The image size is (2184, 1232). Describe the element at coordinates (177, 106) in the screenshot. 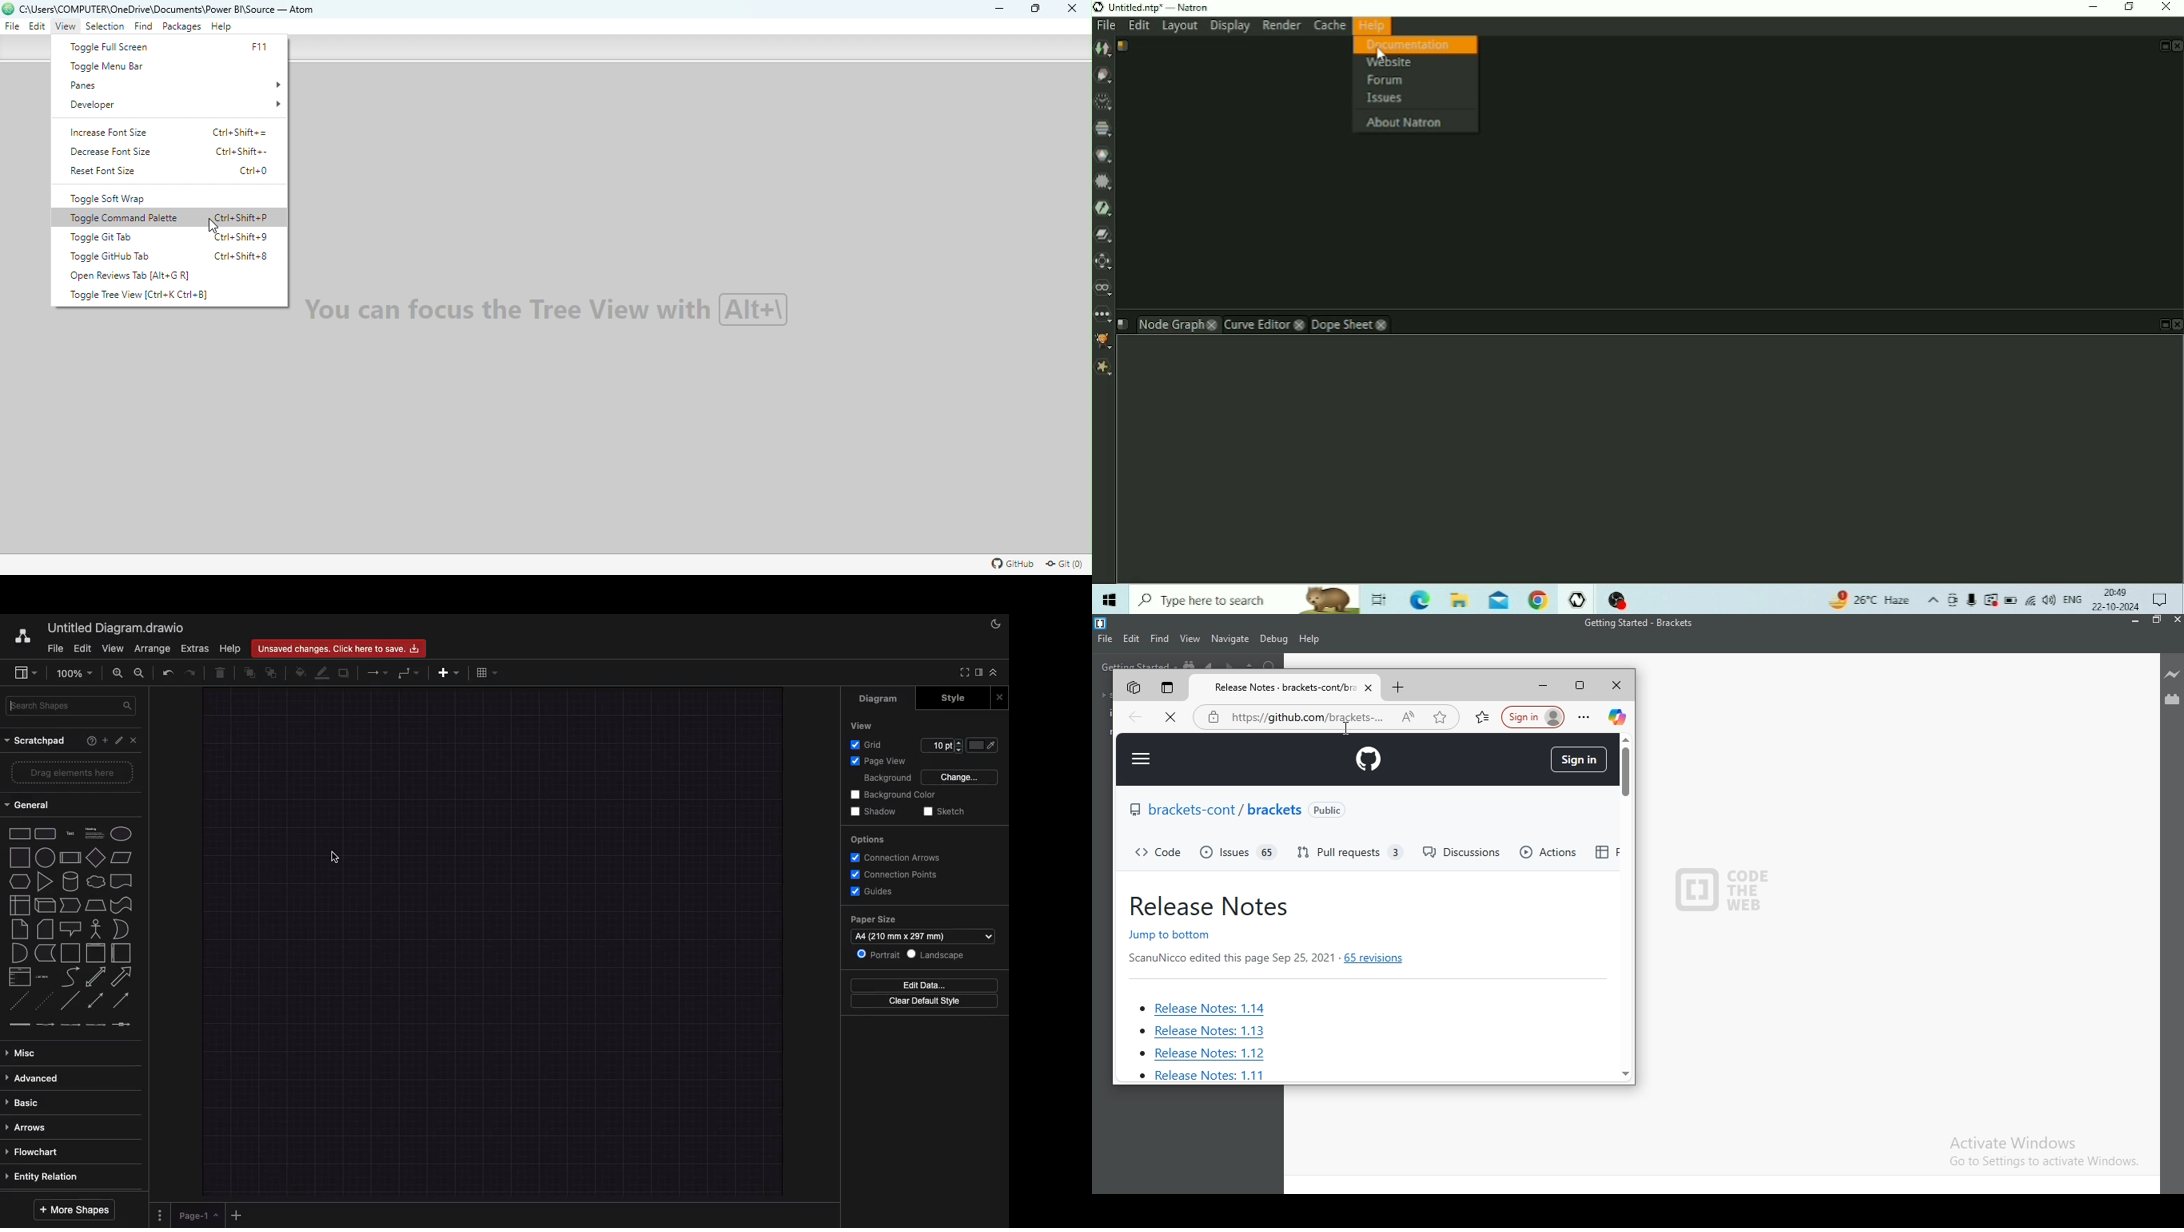

I see `Developer` at that location.